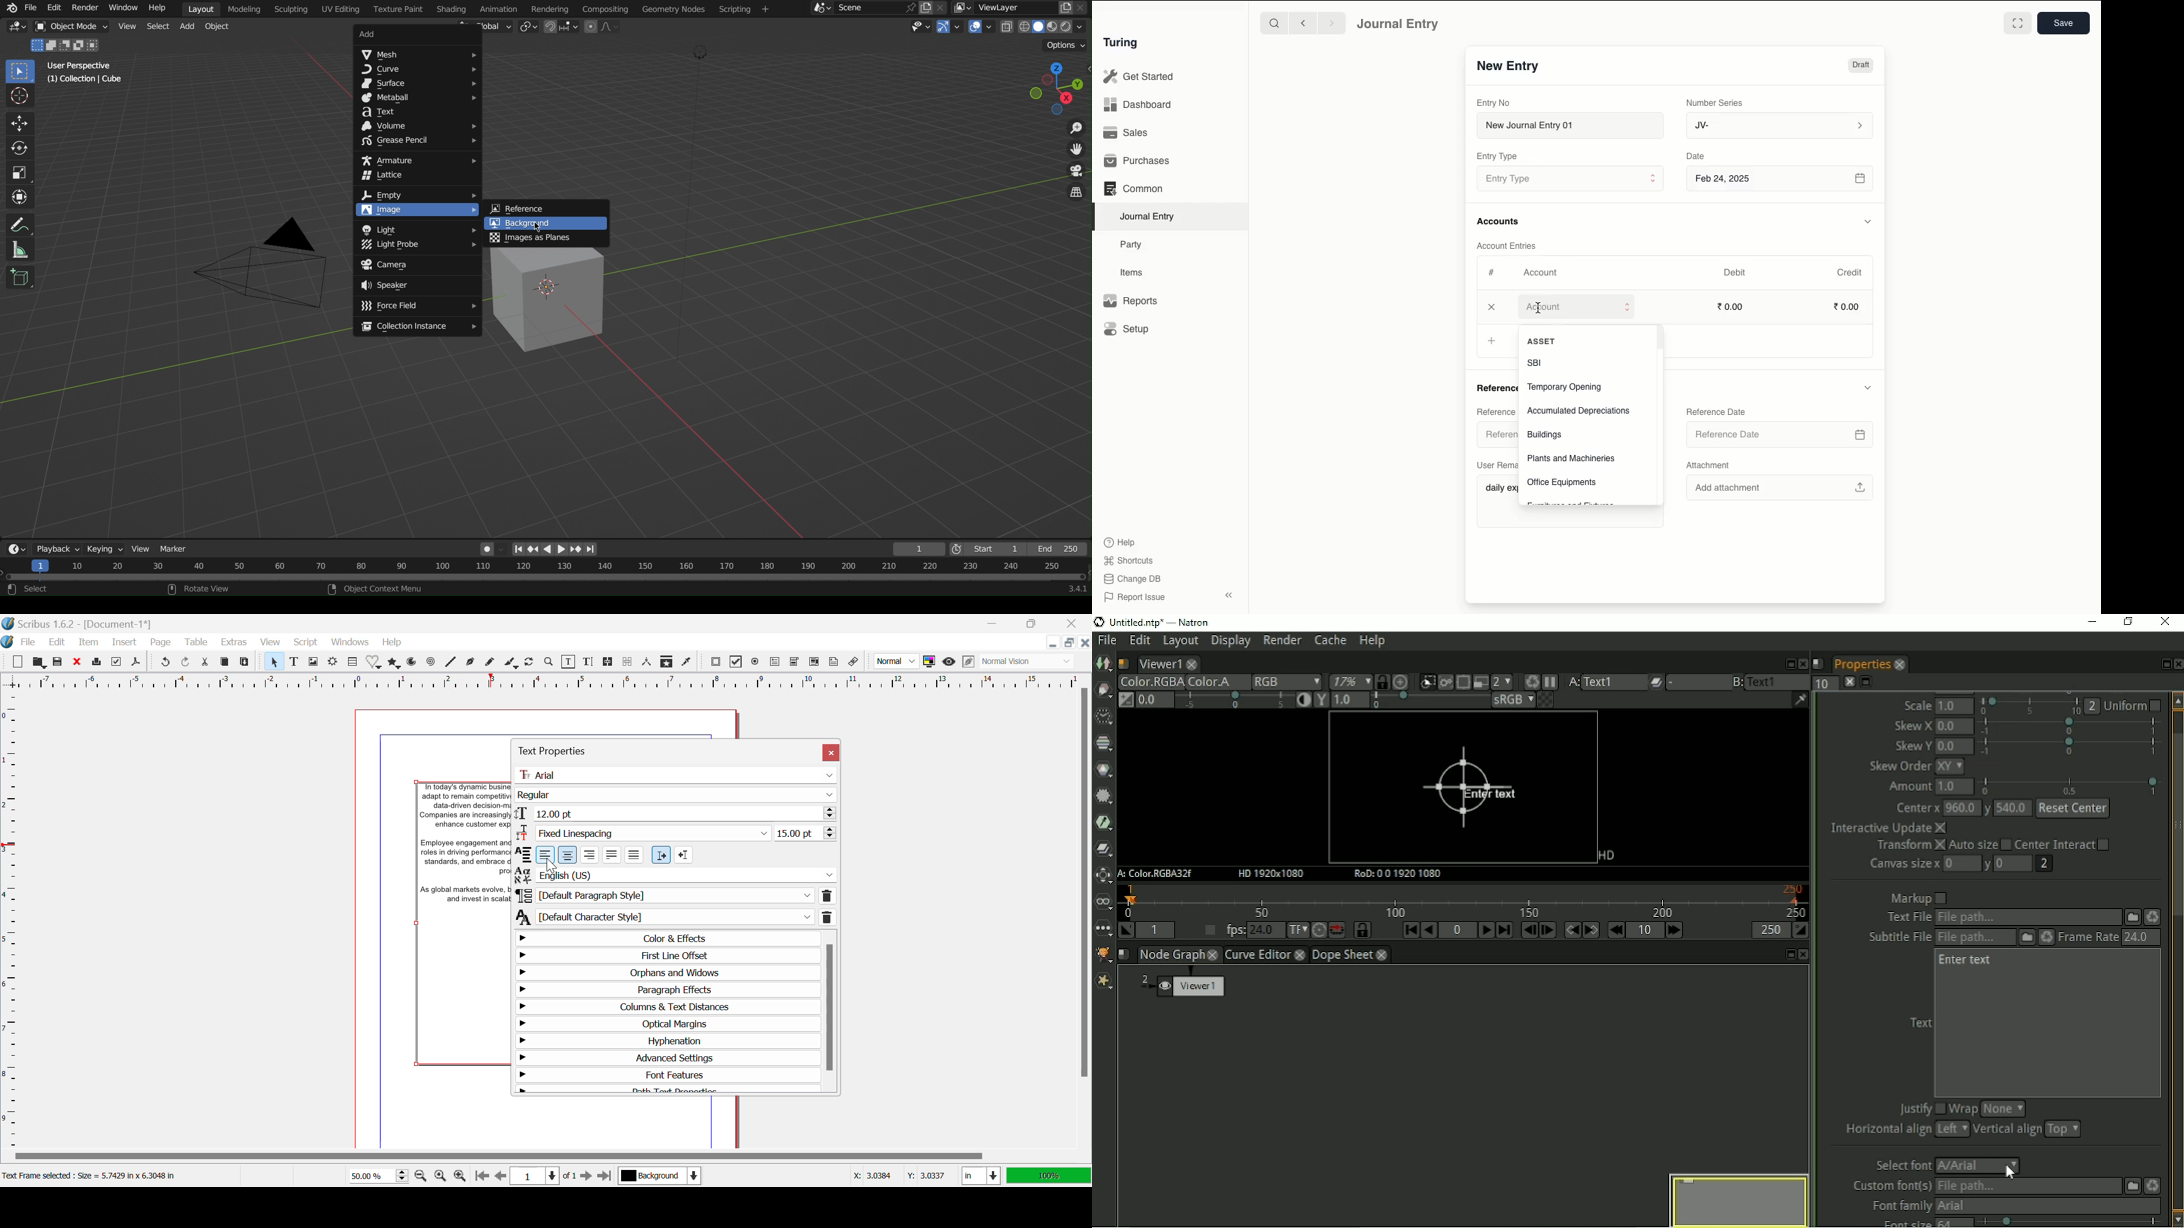 Image resolution: width=2184 pixels, height=1232 pixels. I want to click on Credit, so click(1851, 273).